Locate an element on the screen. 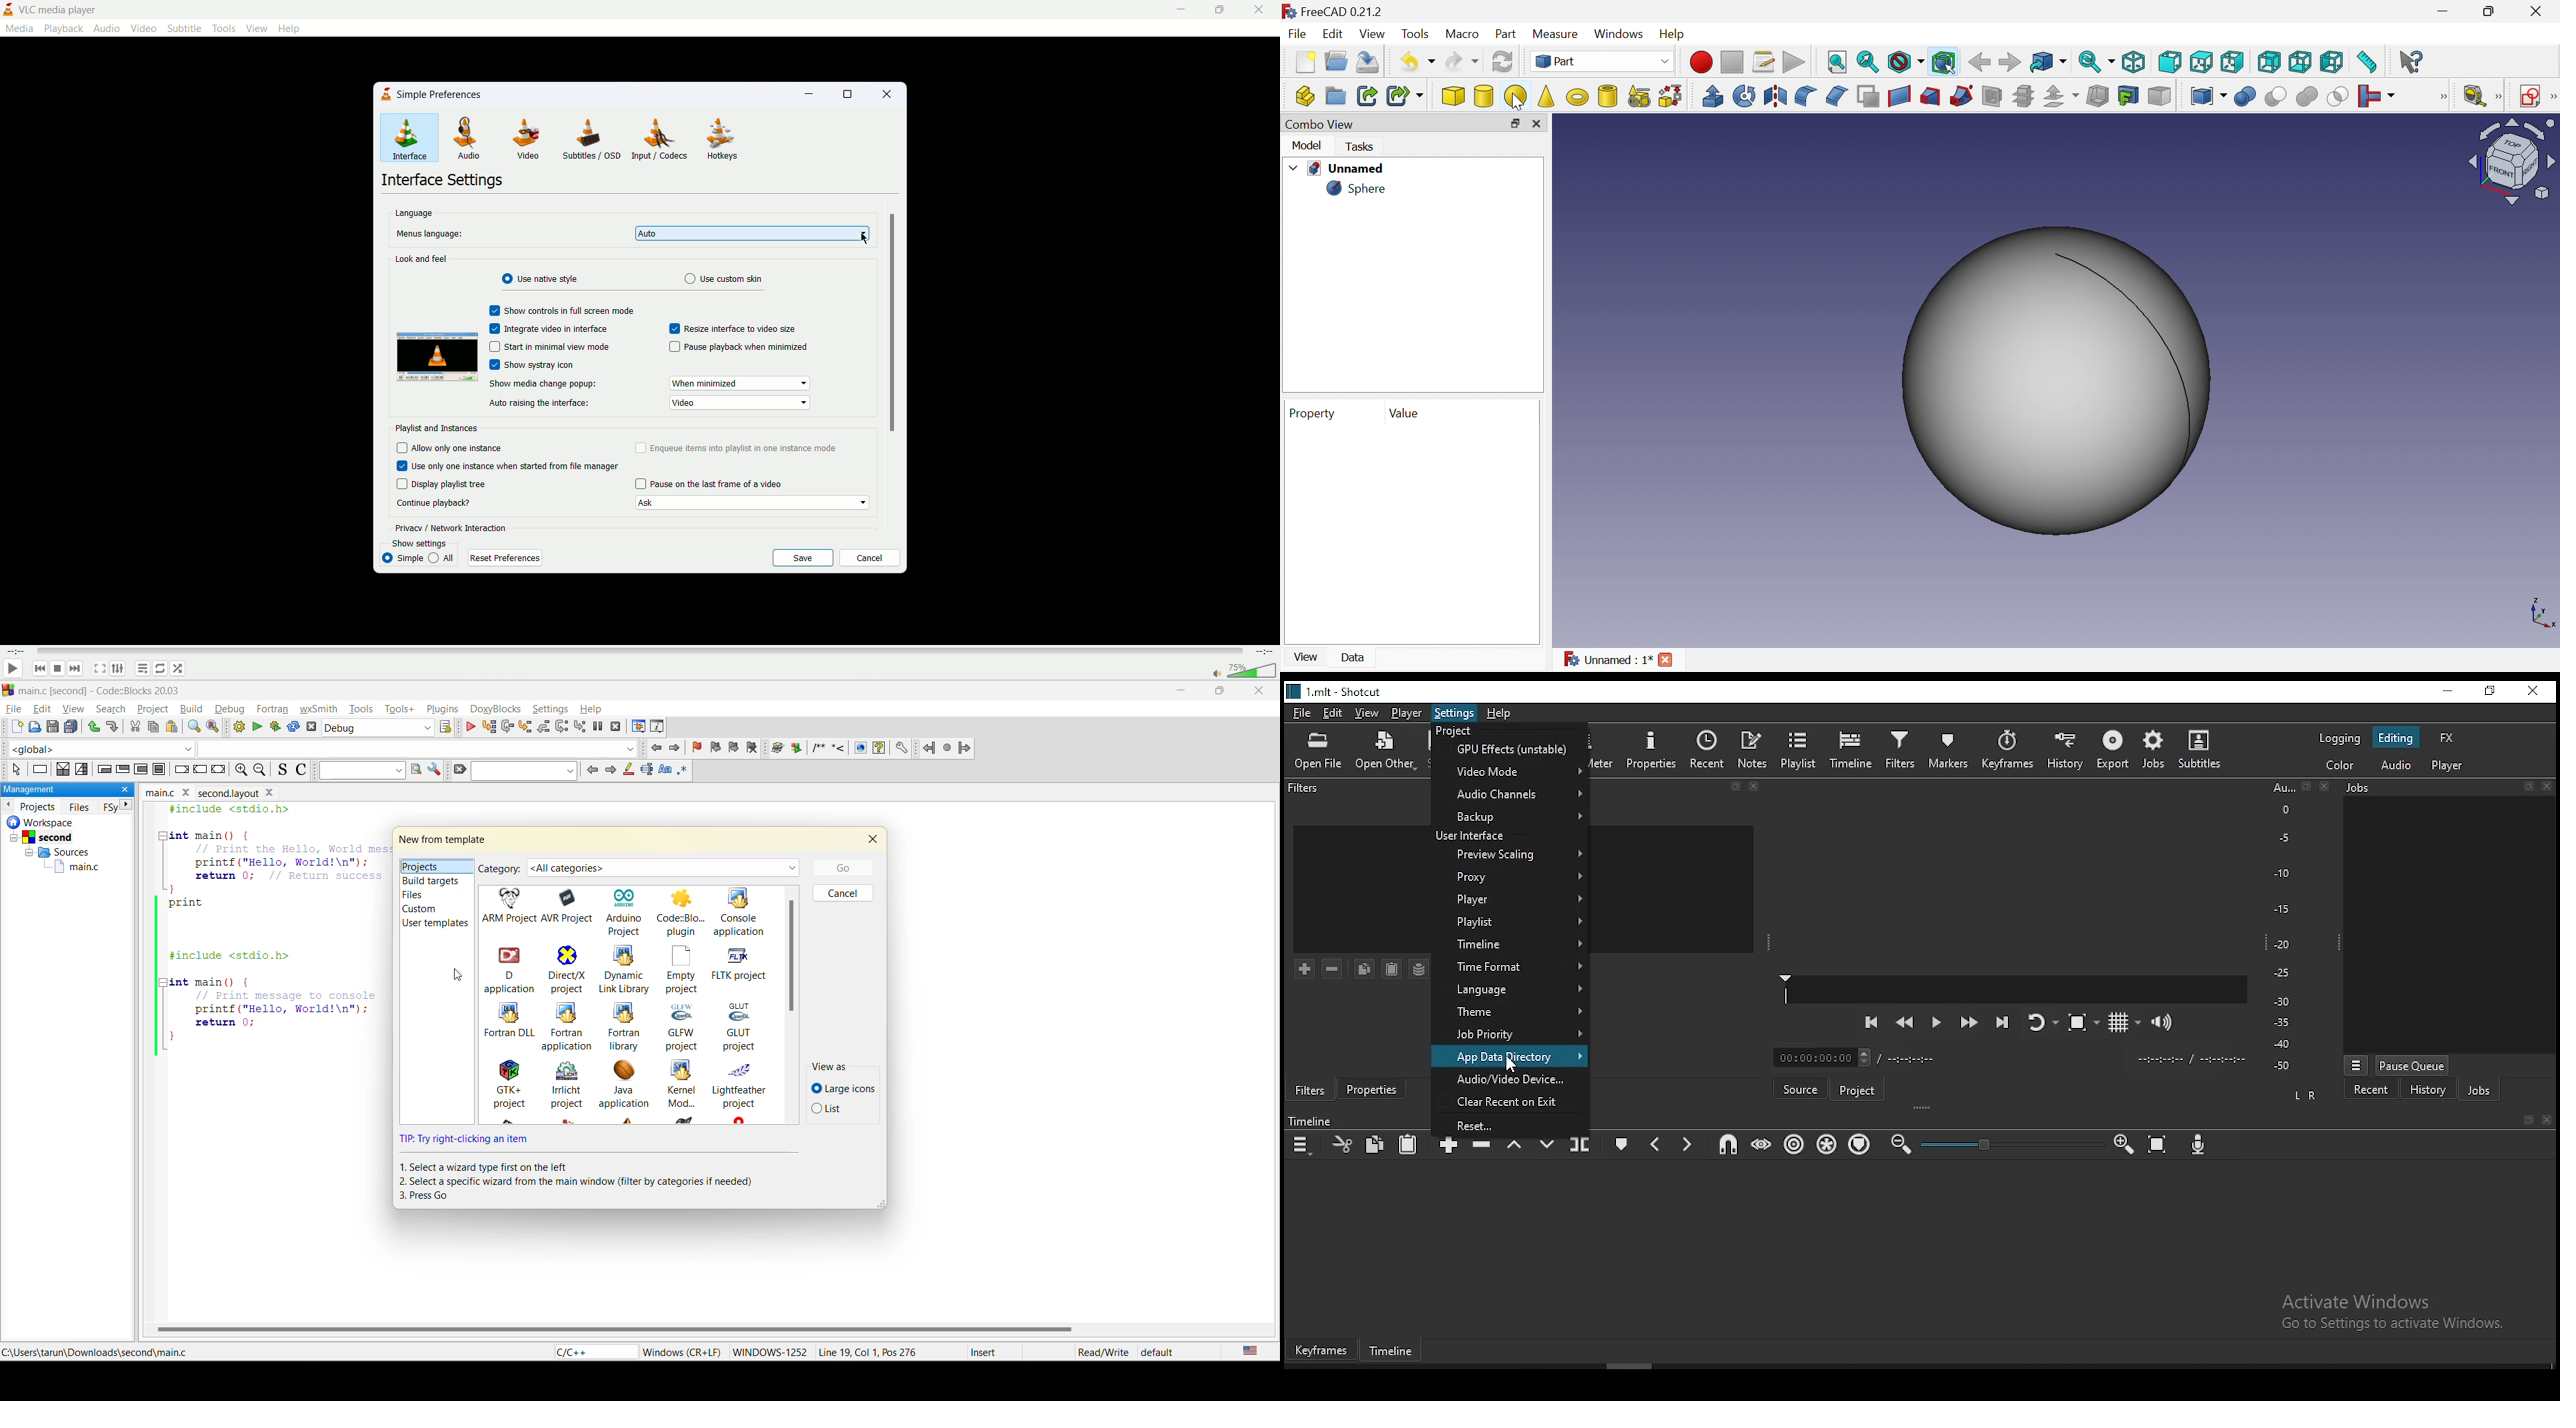 This screenshot has height=1428, width=2576. job priority is located at coordinates (1510, 1033).